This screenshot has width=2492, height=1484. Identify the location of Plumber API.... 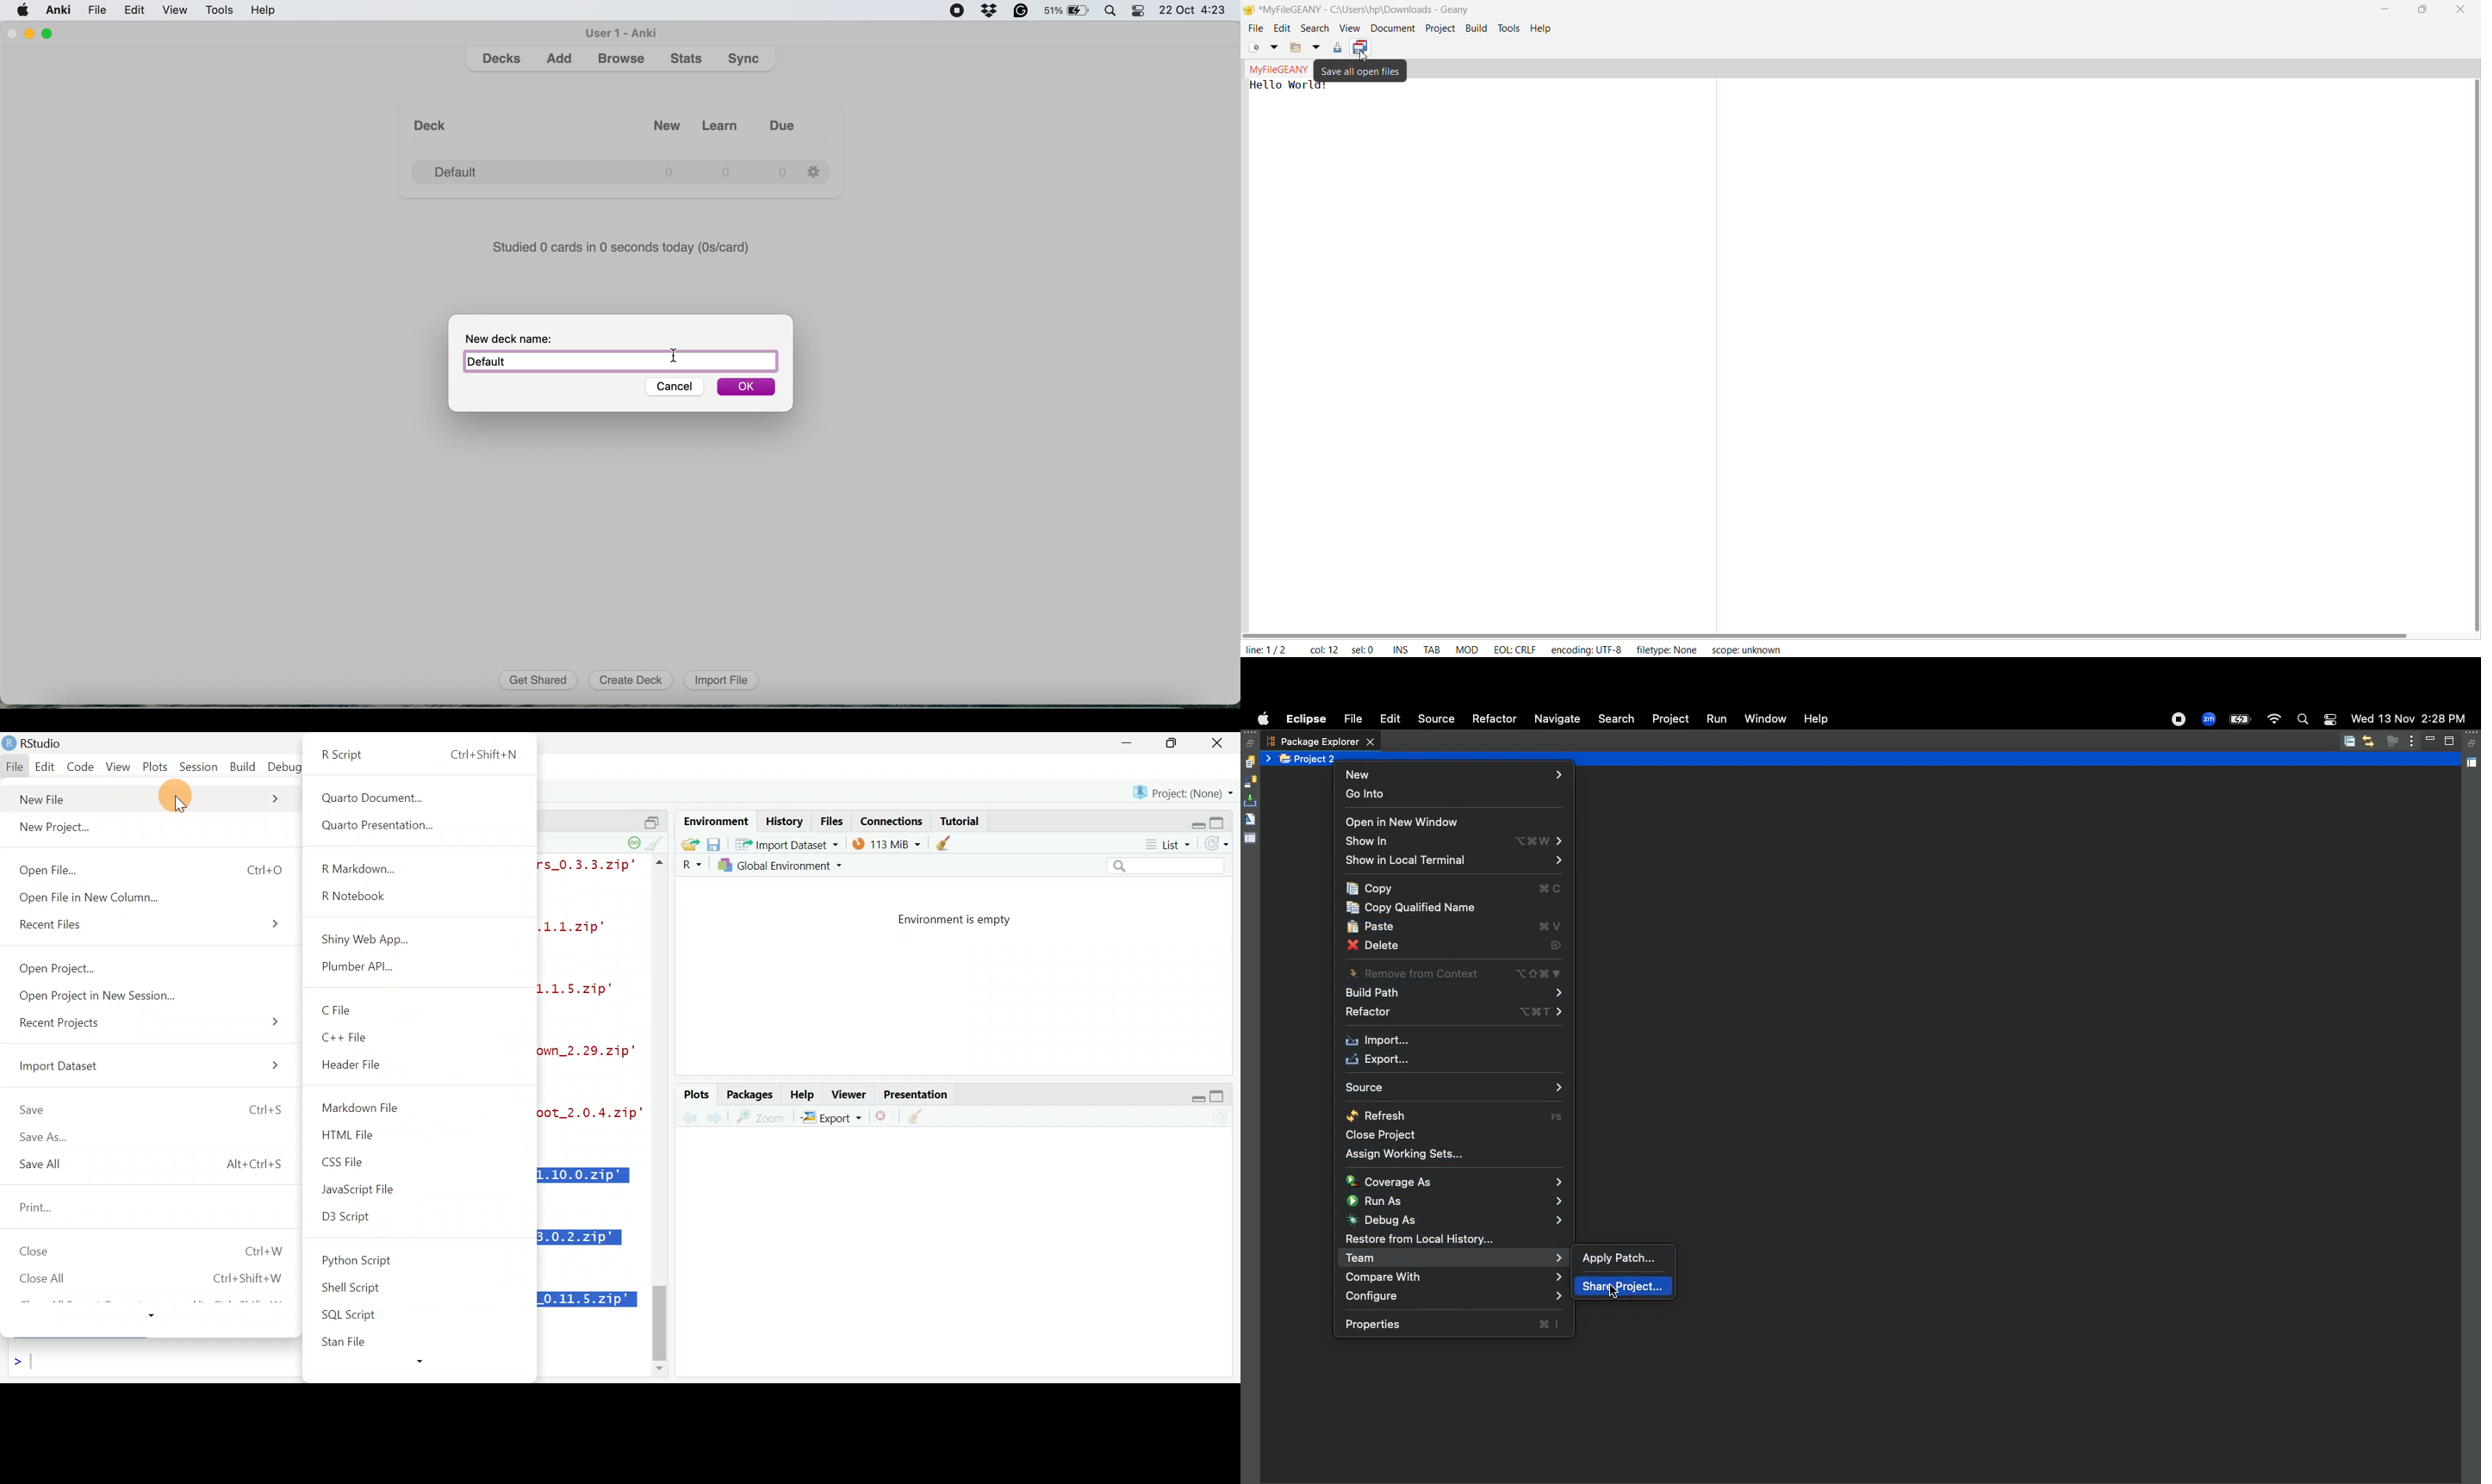
(361, 967).